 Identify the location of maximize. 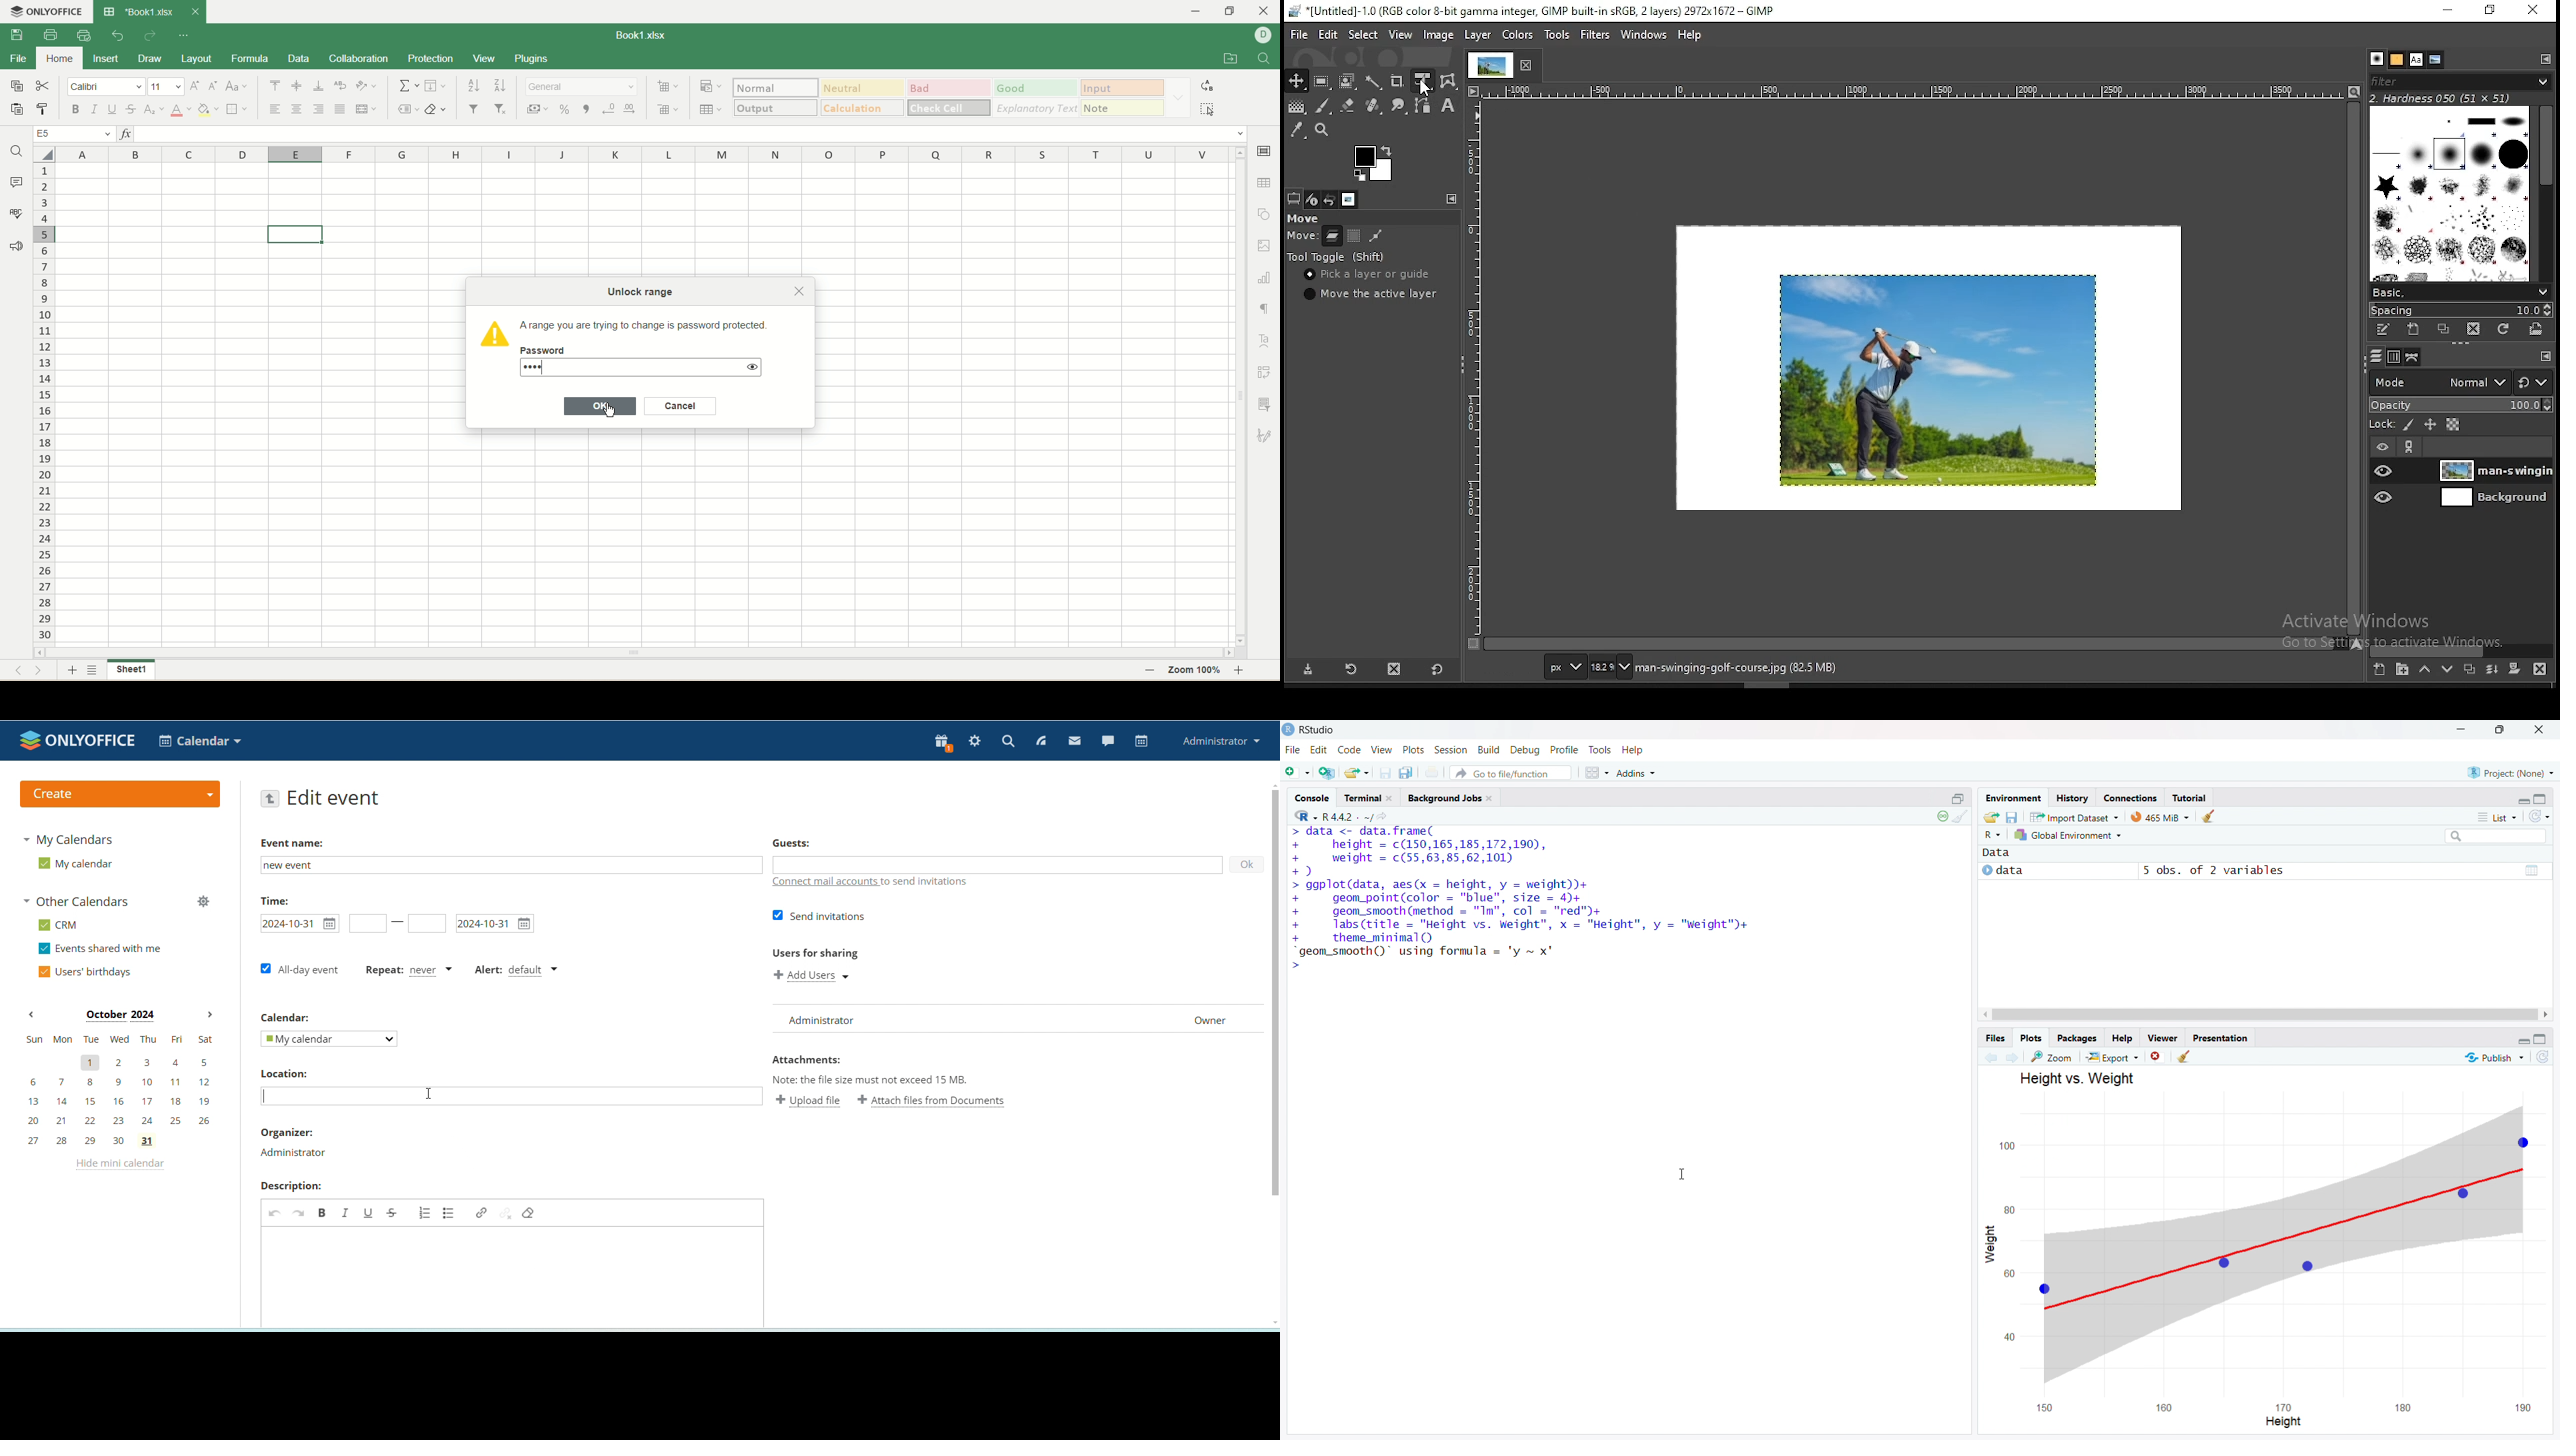
(2501, 730).